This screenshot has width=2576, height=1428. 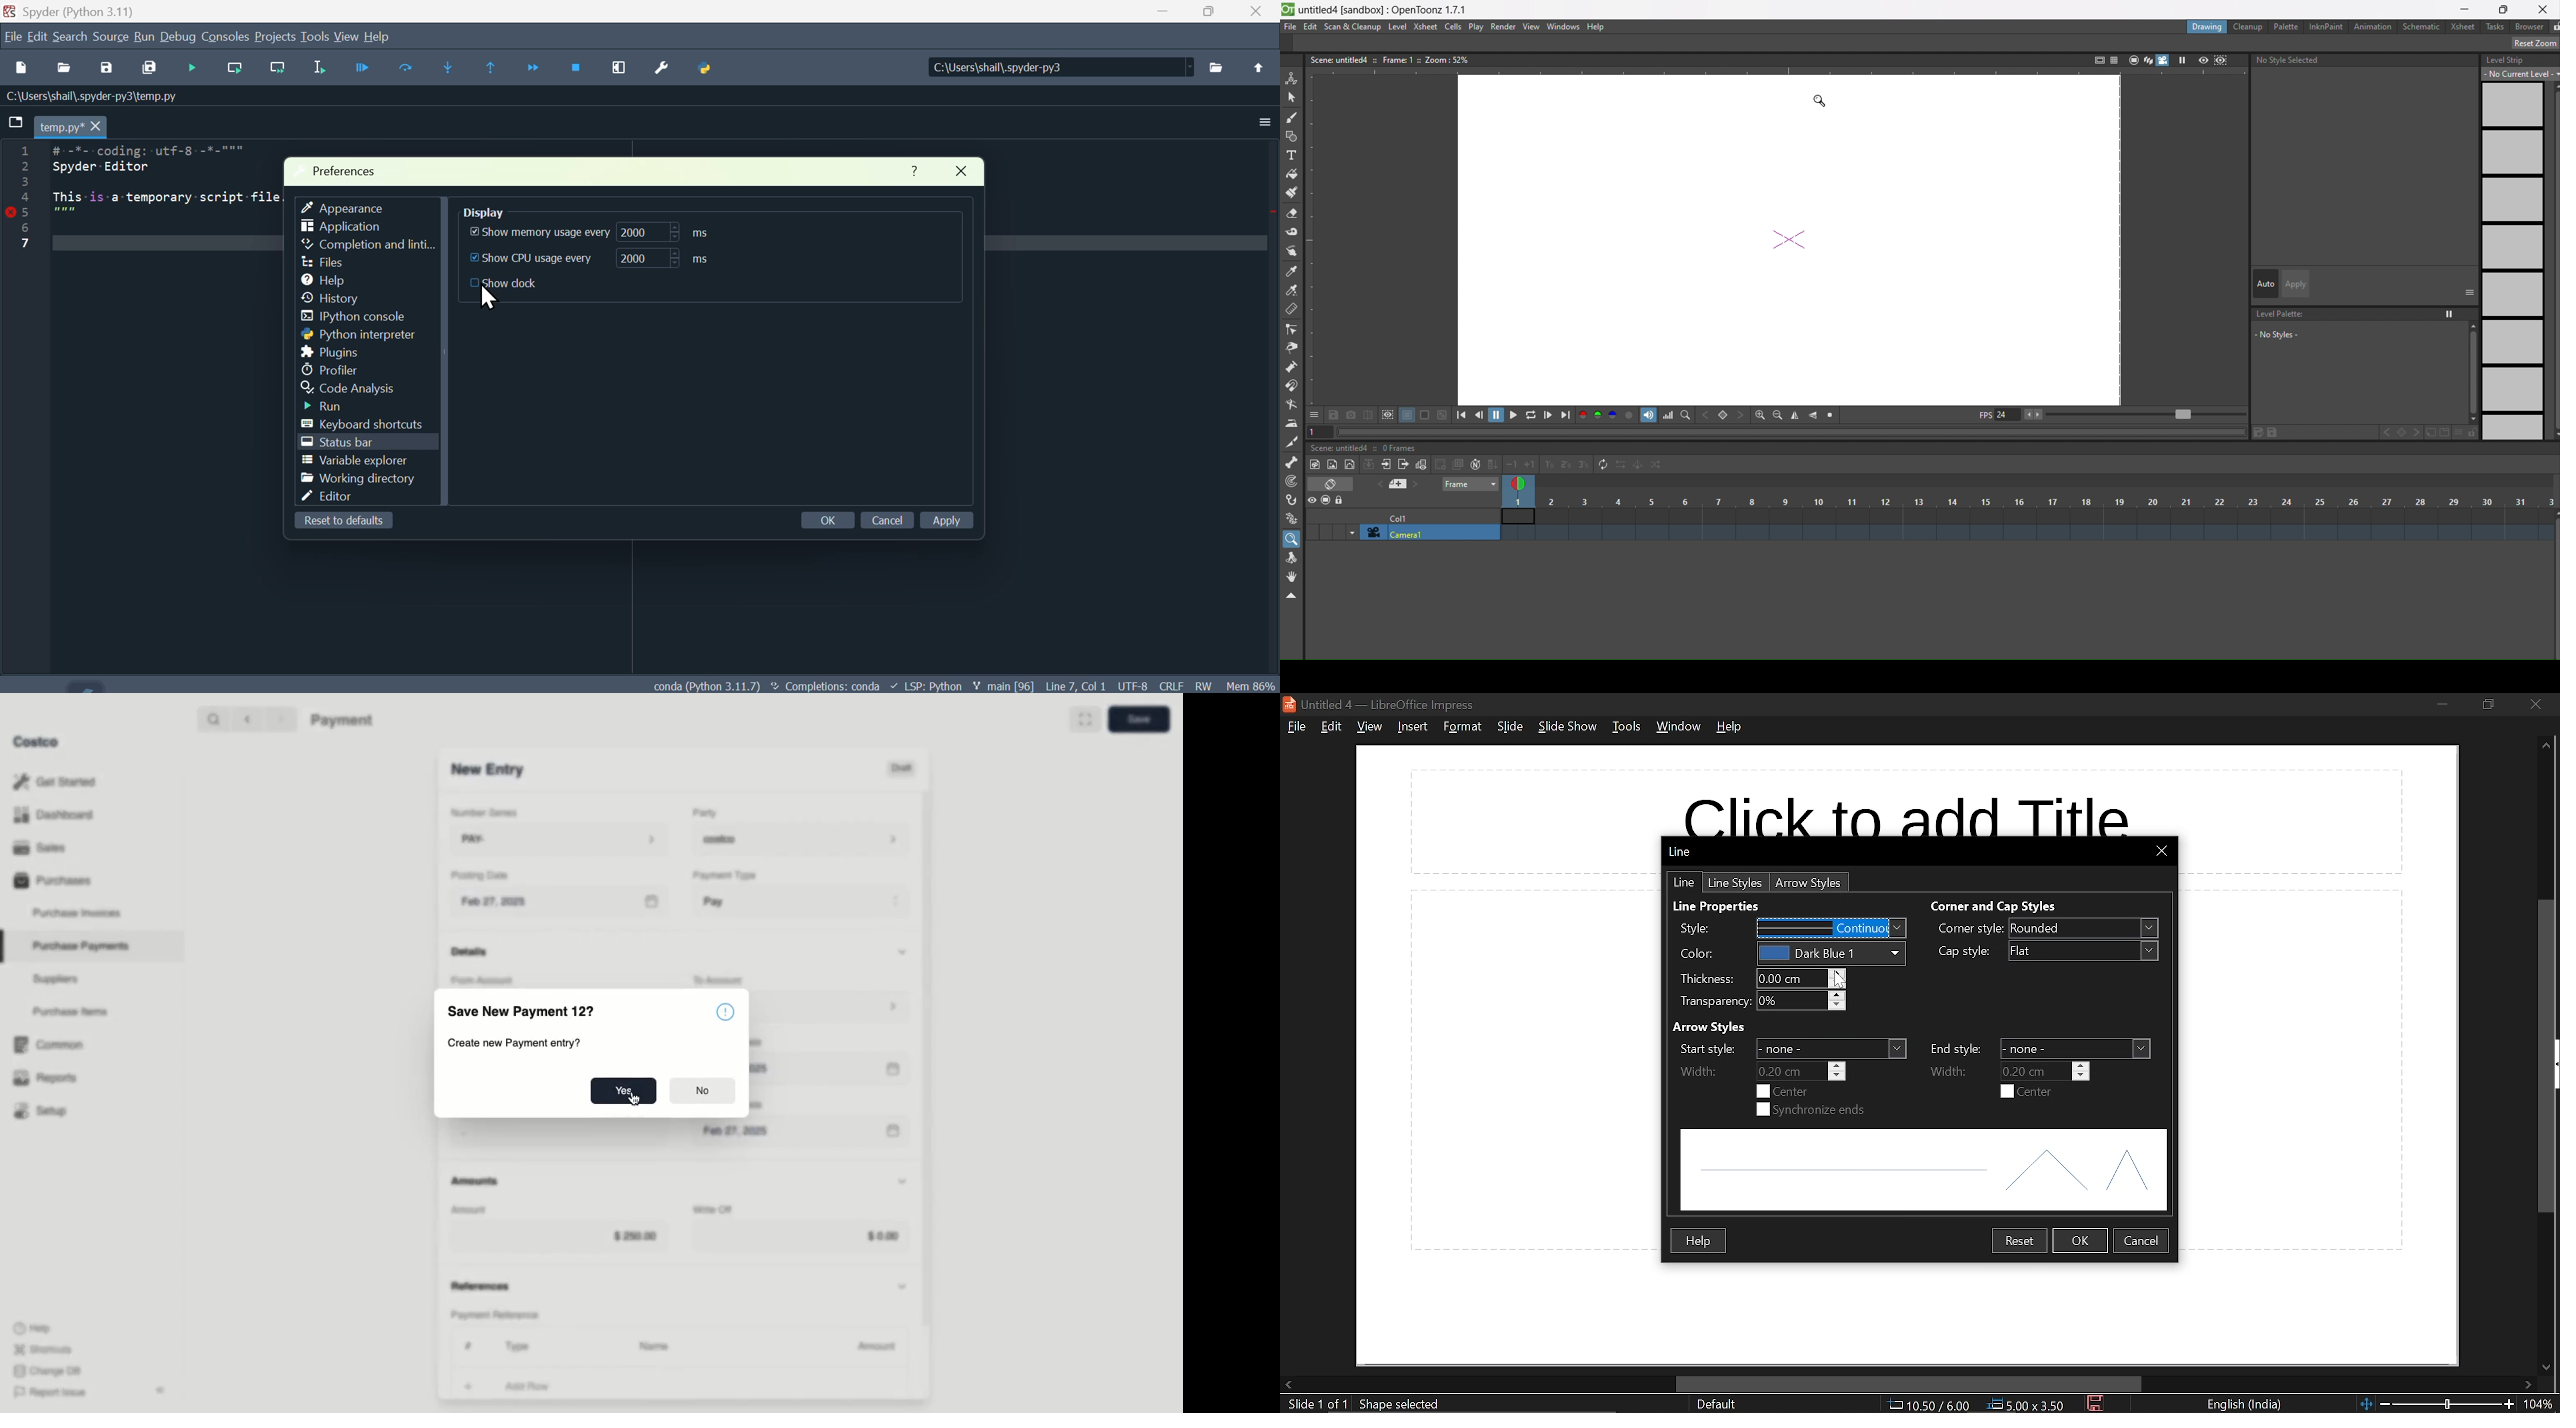 What do you see at coordinates (278, 65) in the screenshot?
I see `Run current line and go to the next one` at bounding box center [278, 65].